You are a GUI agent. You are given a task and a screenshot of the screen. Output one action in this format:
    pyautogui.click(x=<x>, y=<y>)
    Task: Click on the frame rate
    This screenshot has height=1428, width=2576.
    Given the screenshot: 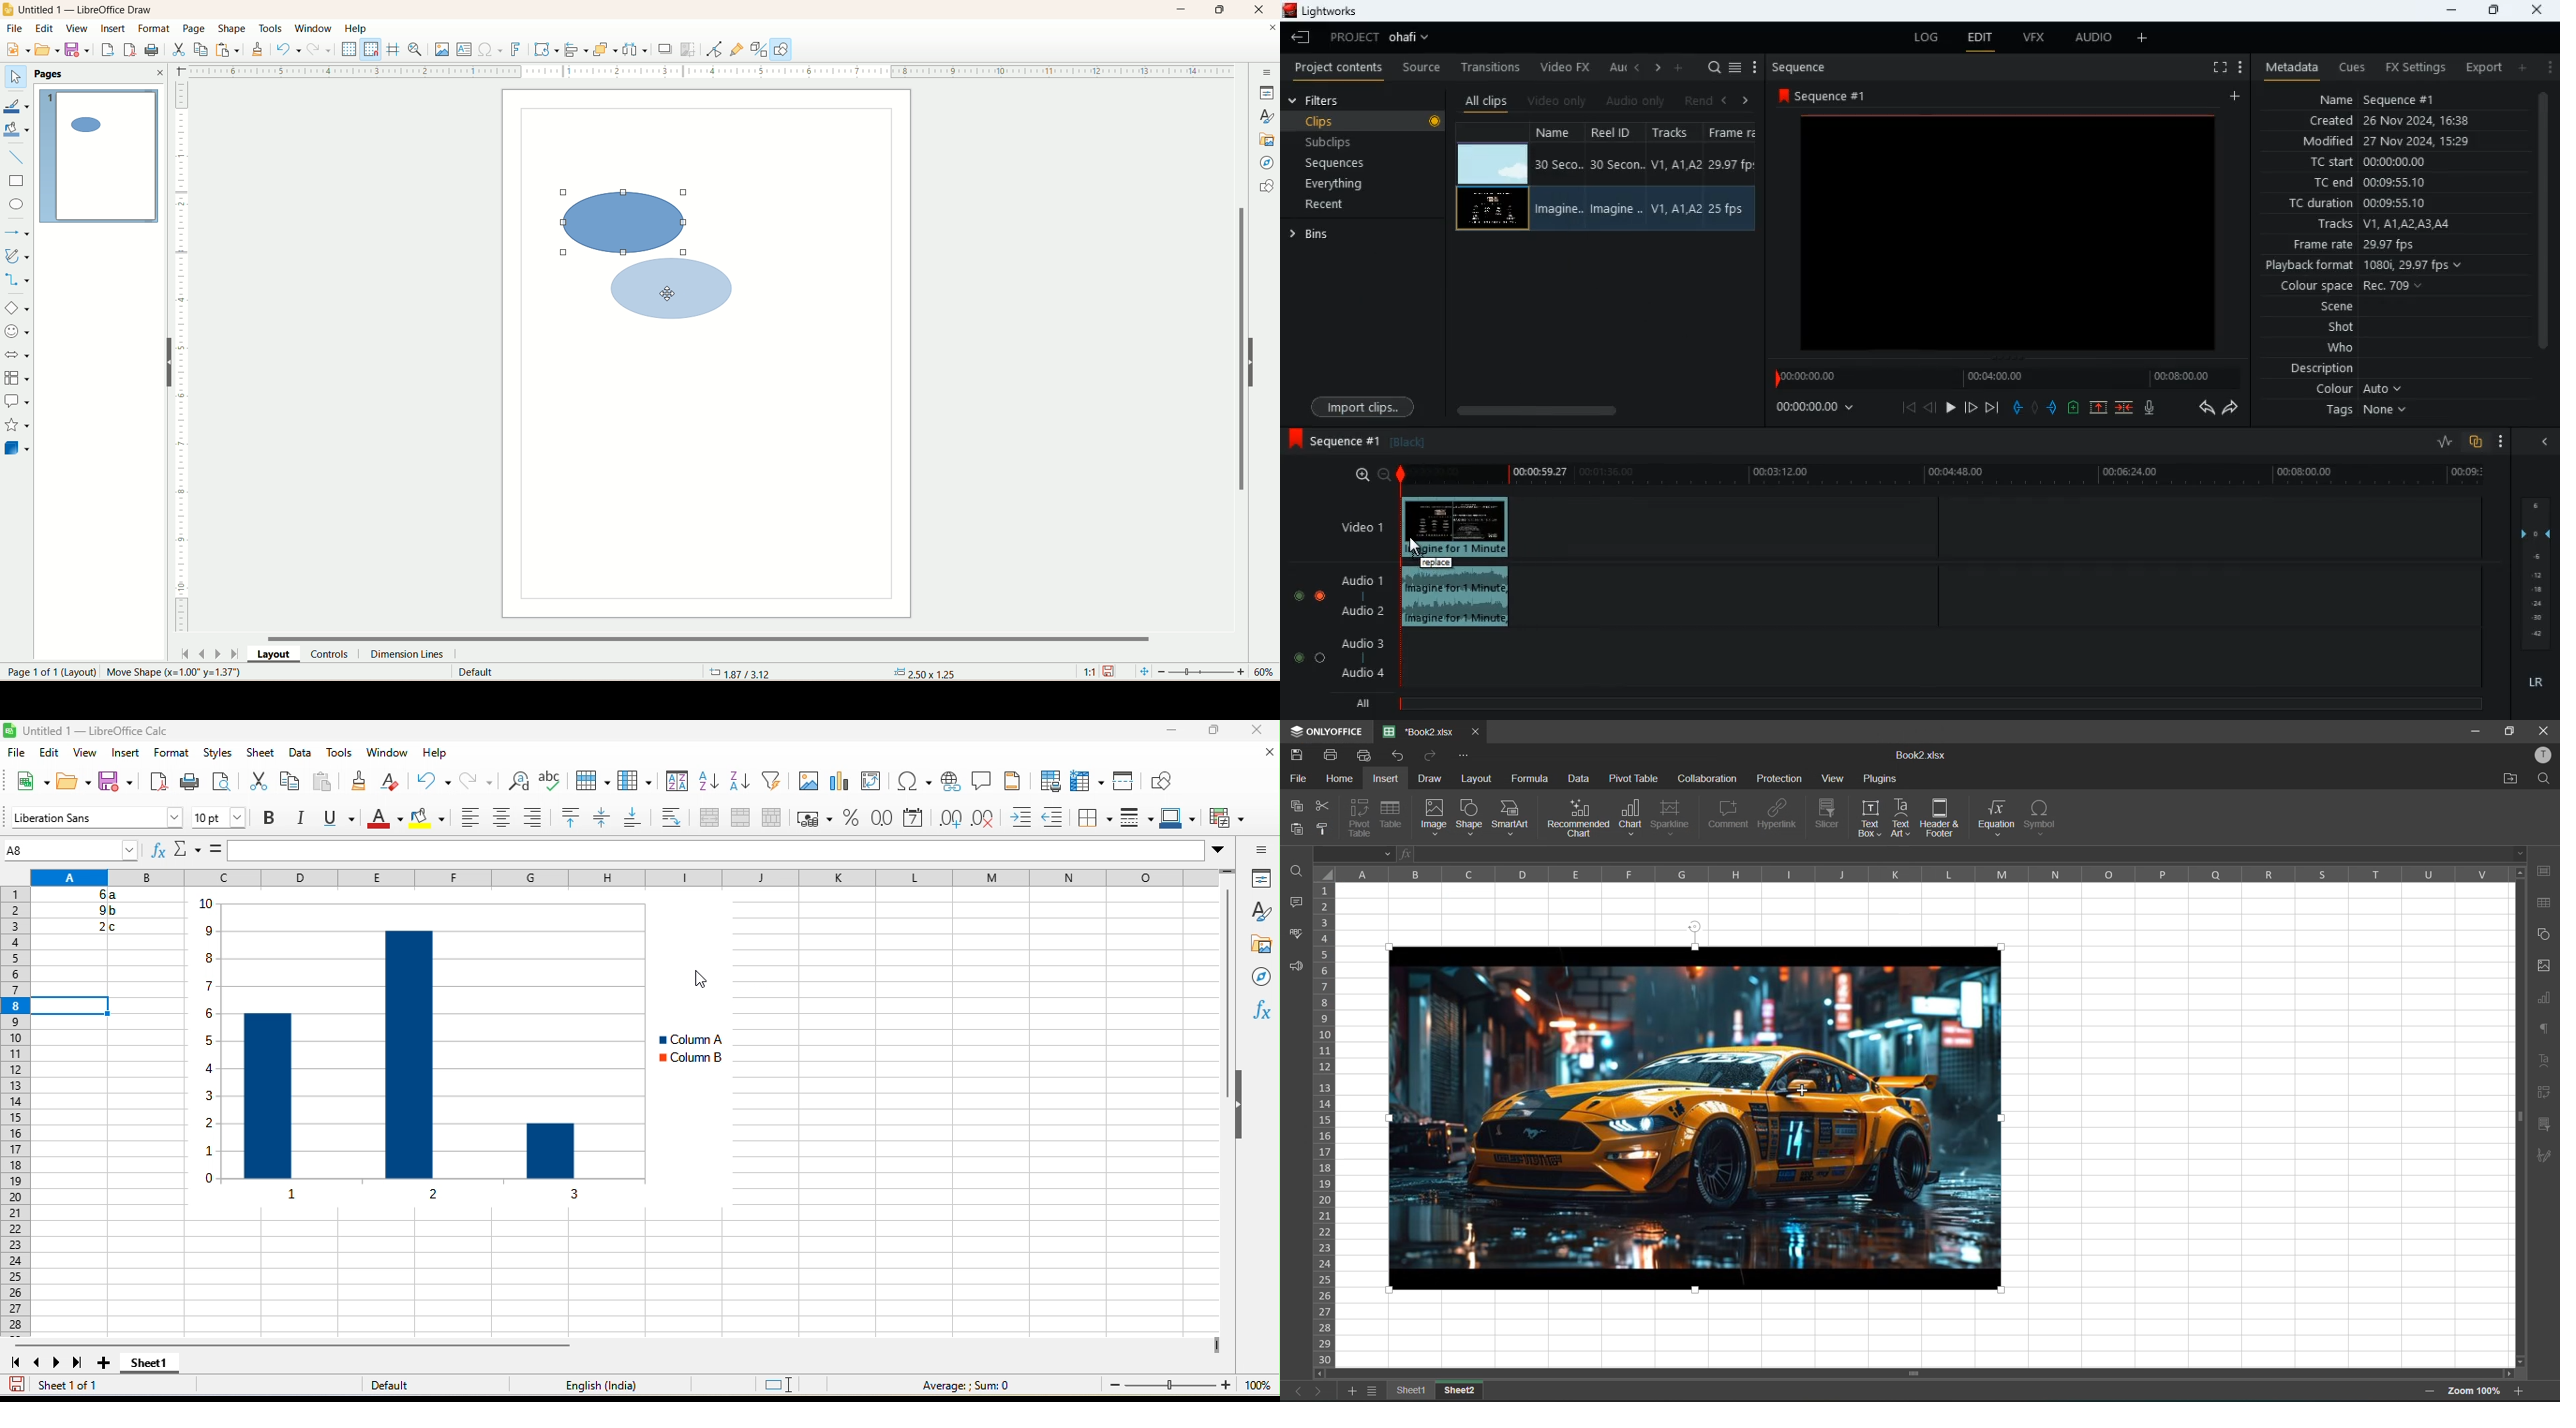 What is the action you would take?
    pyautogui.click(x=2384, y=245)
    